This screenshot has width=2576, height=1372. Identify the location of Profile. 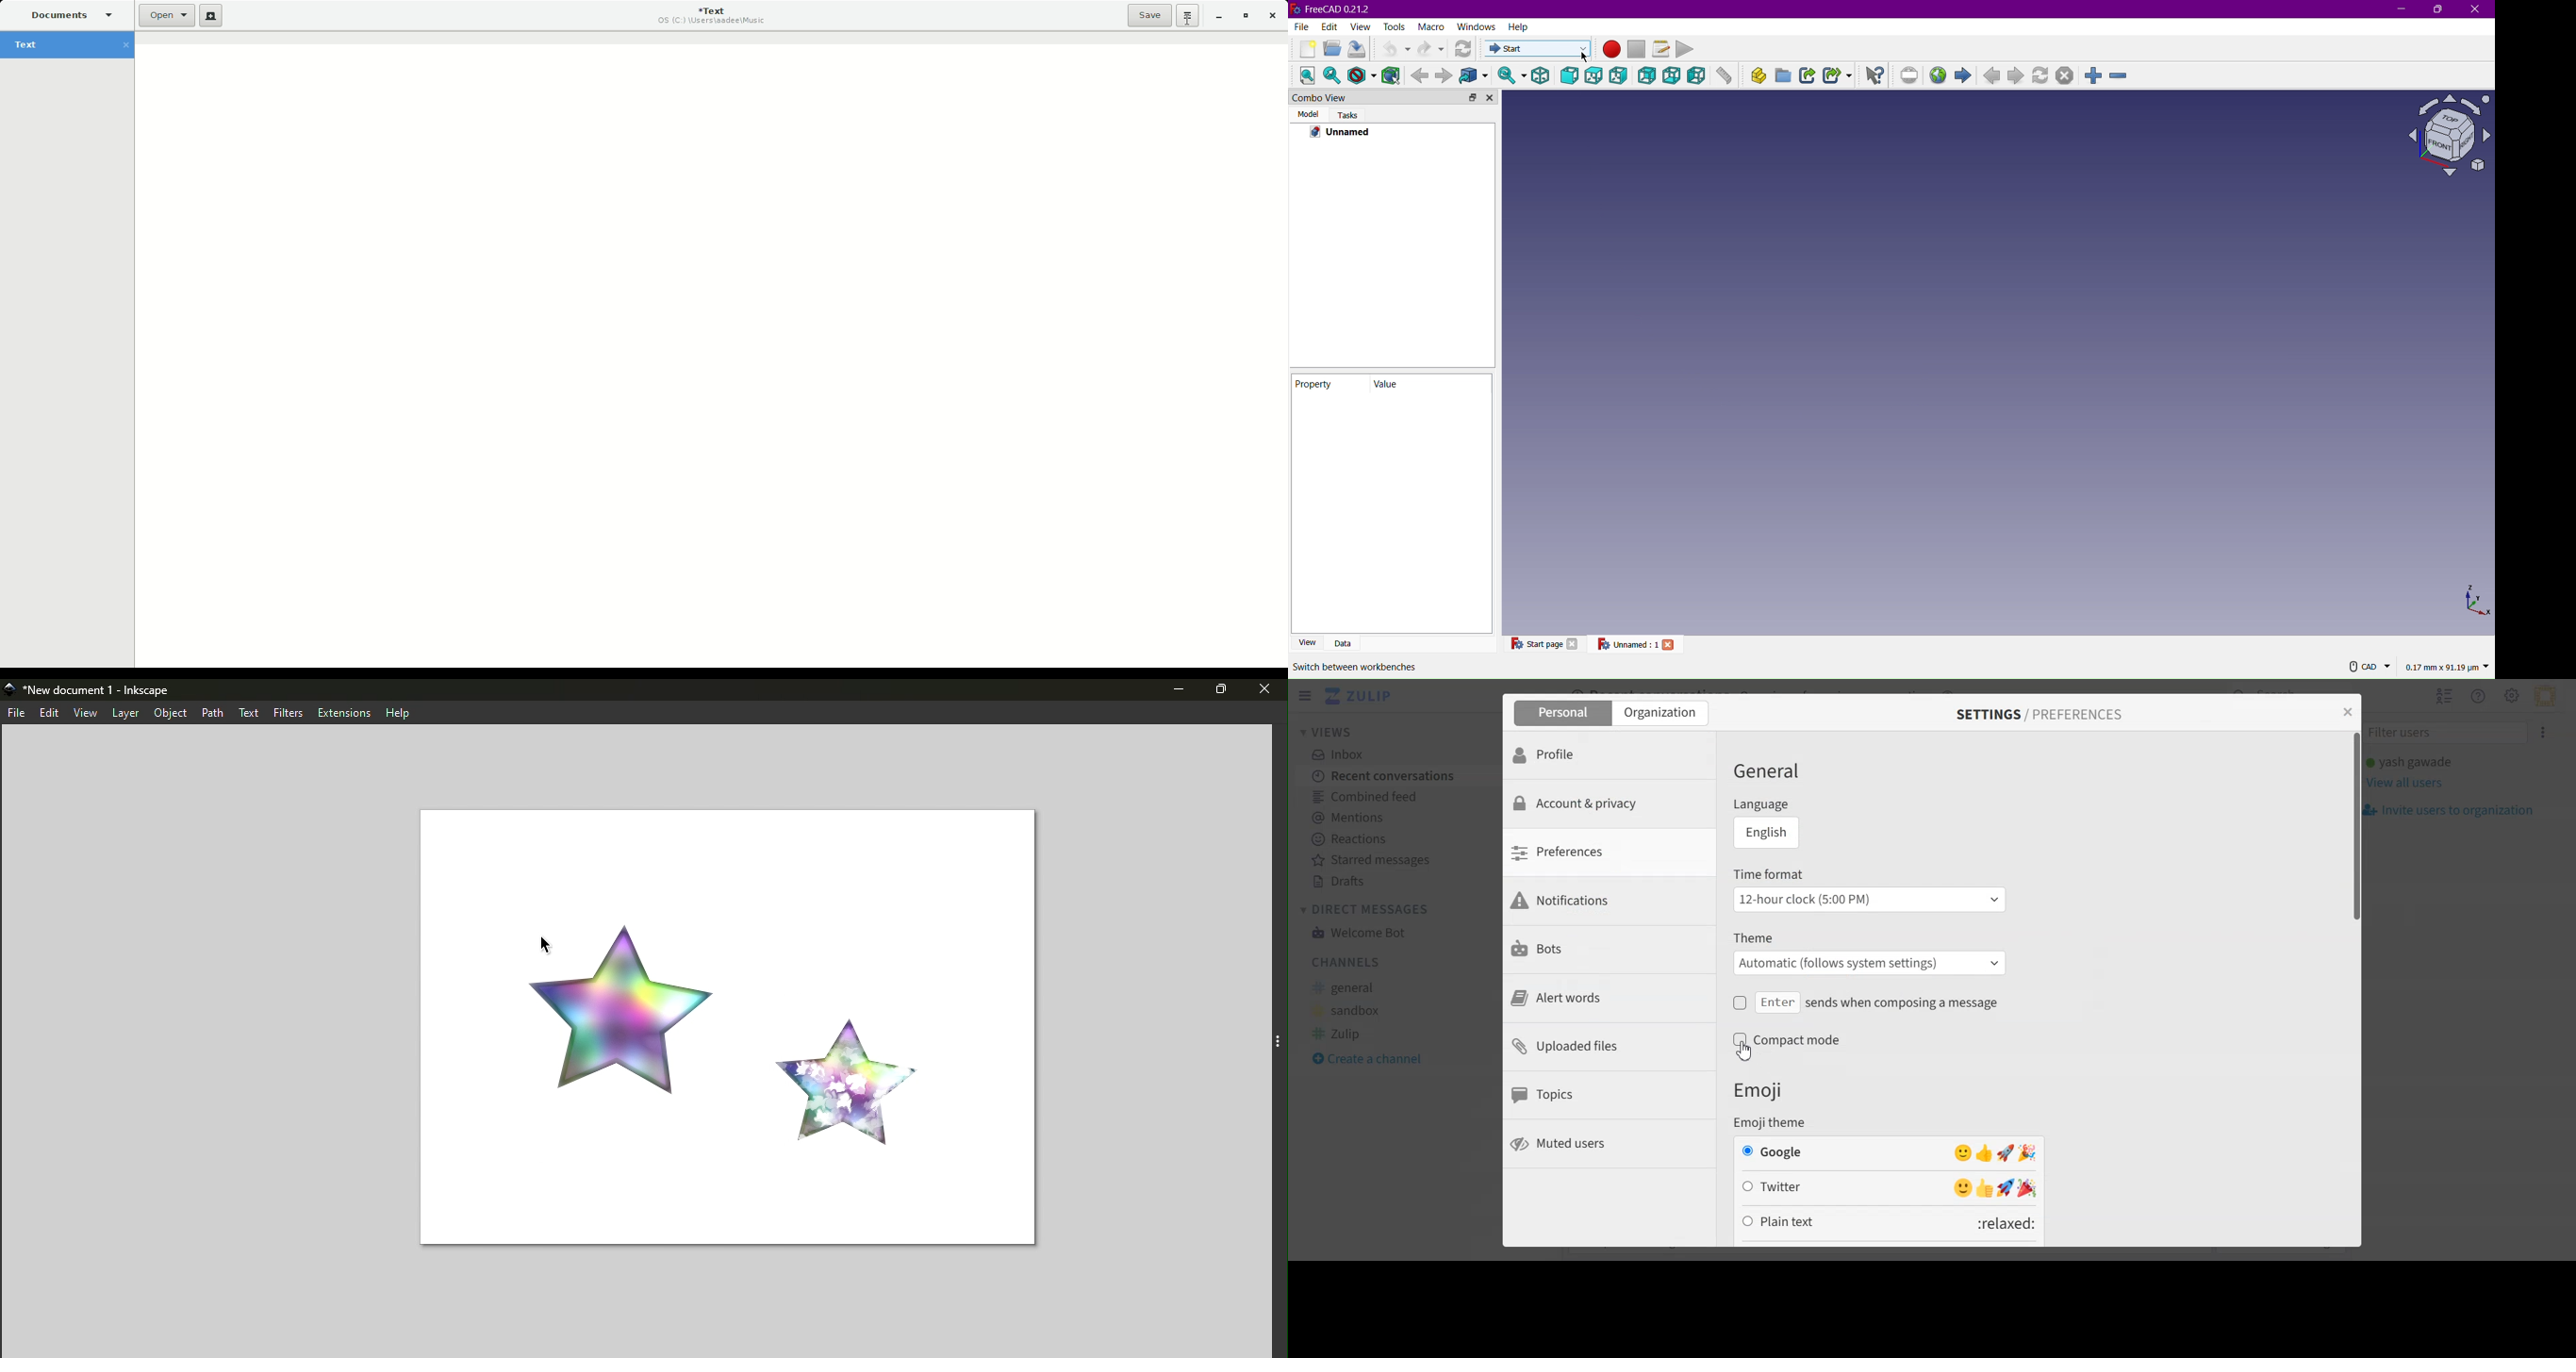
(1609, 754).